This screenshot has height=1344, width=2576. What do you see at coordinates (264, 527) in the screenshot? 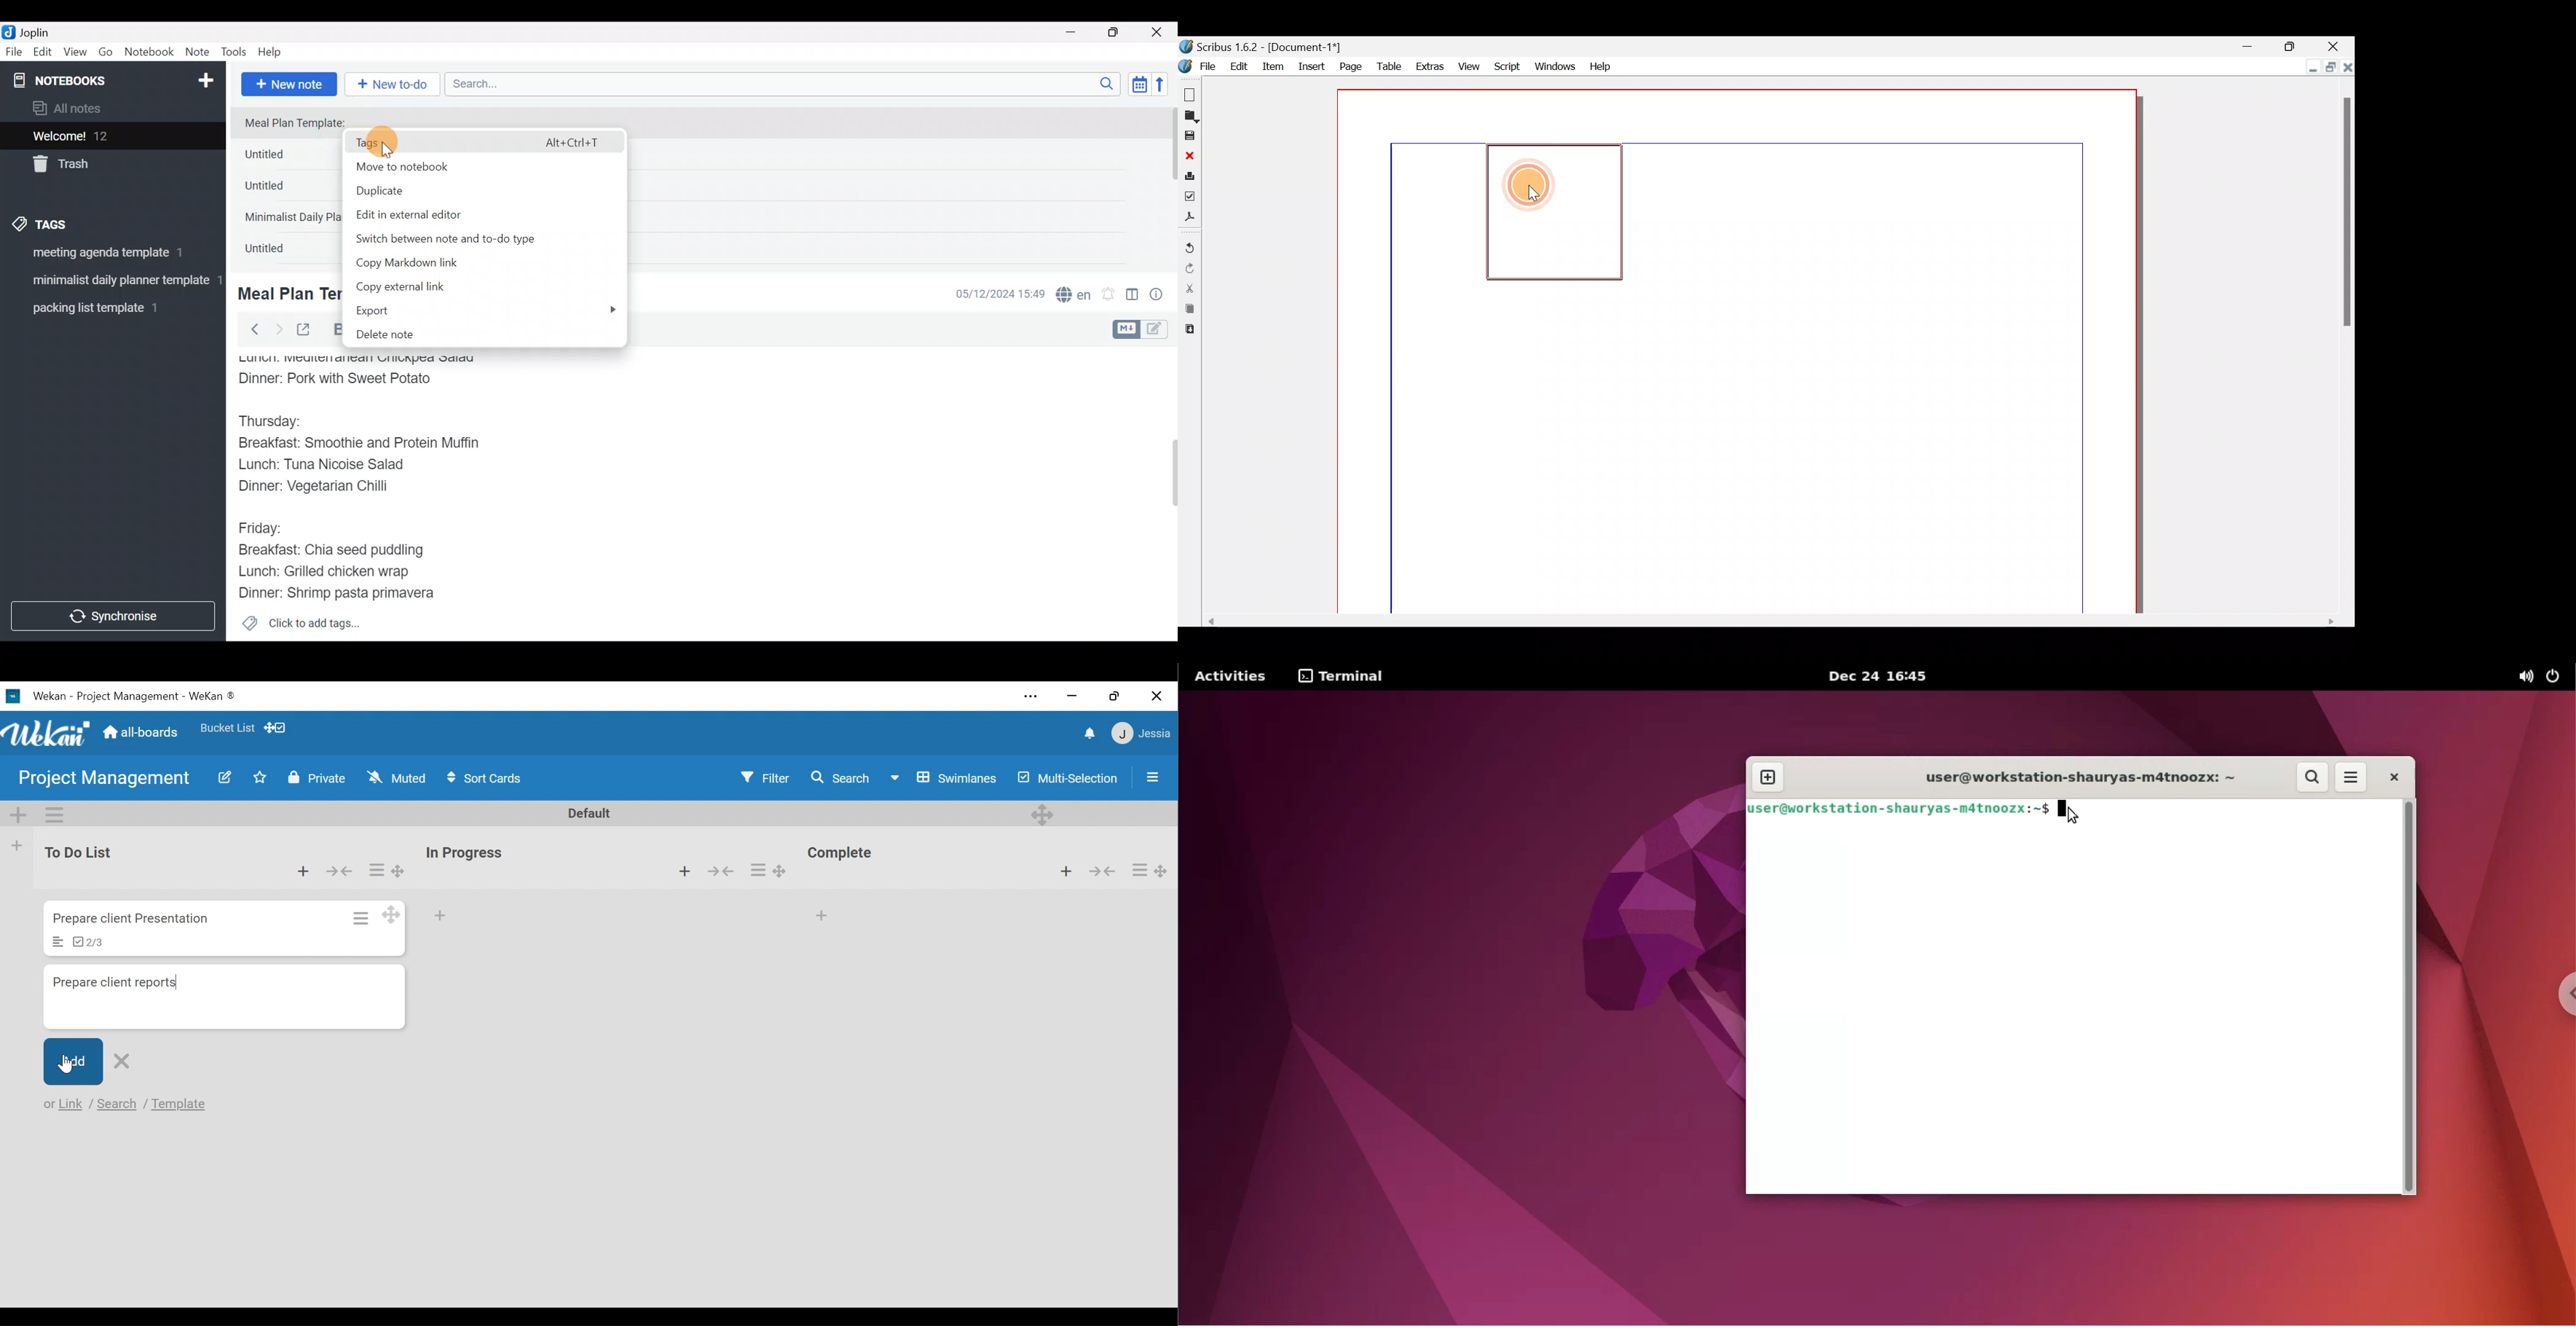
I see `Friday:` at bounding box center [264, 527].